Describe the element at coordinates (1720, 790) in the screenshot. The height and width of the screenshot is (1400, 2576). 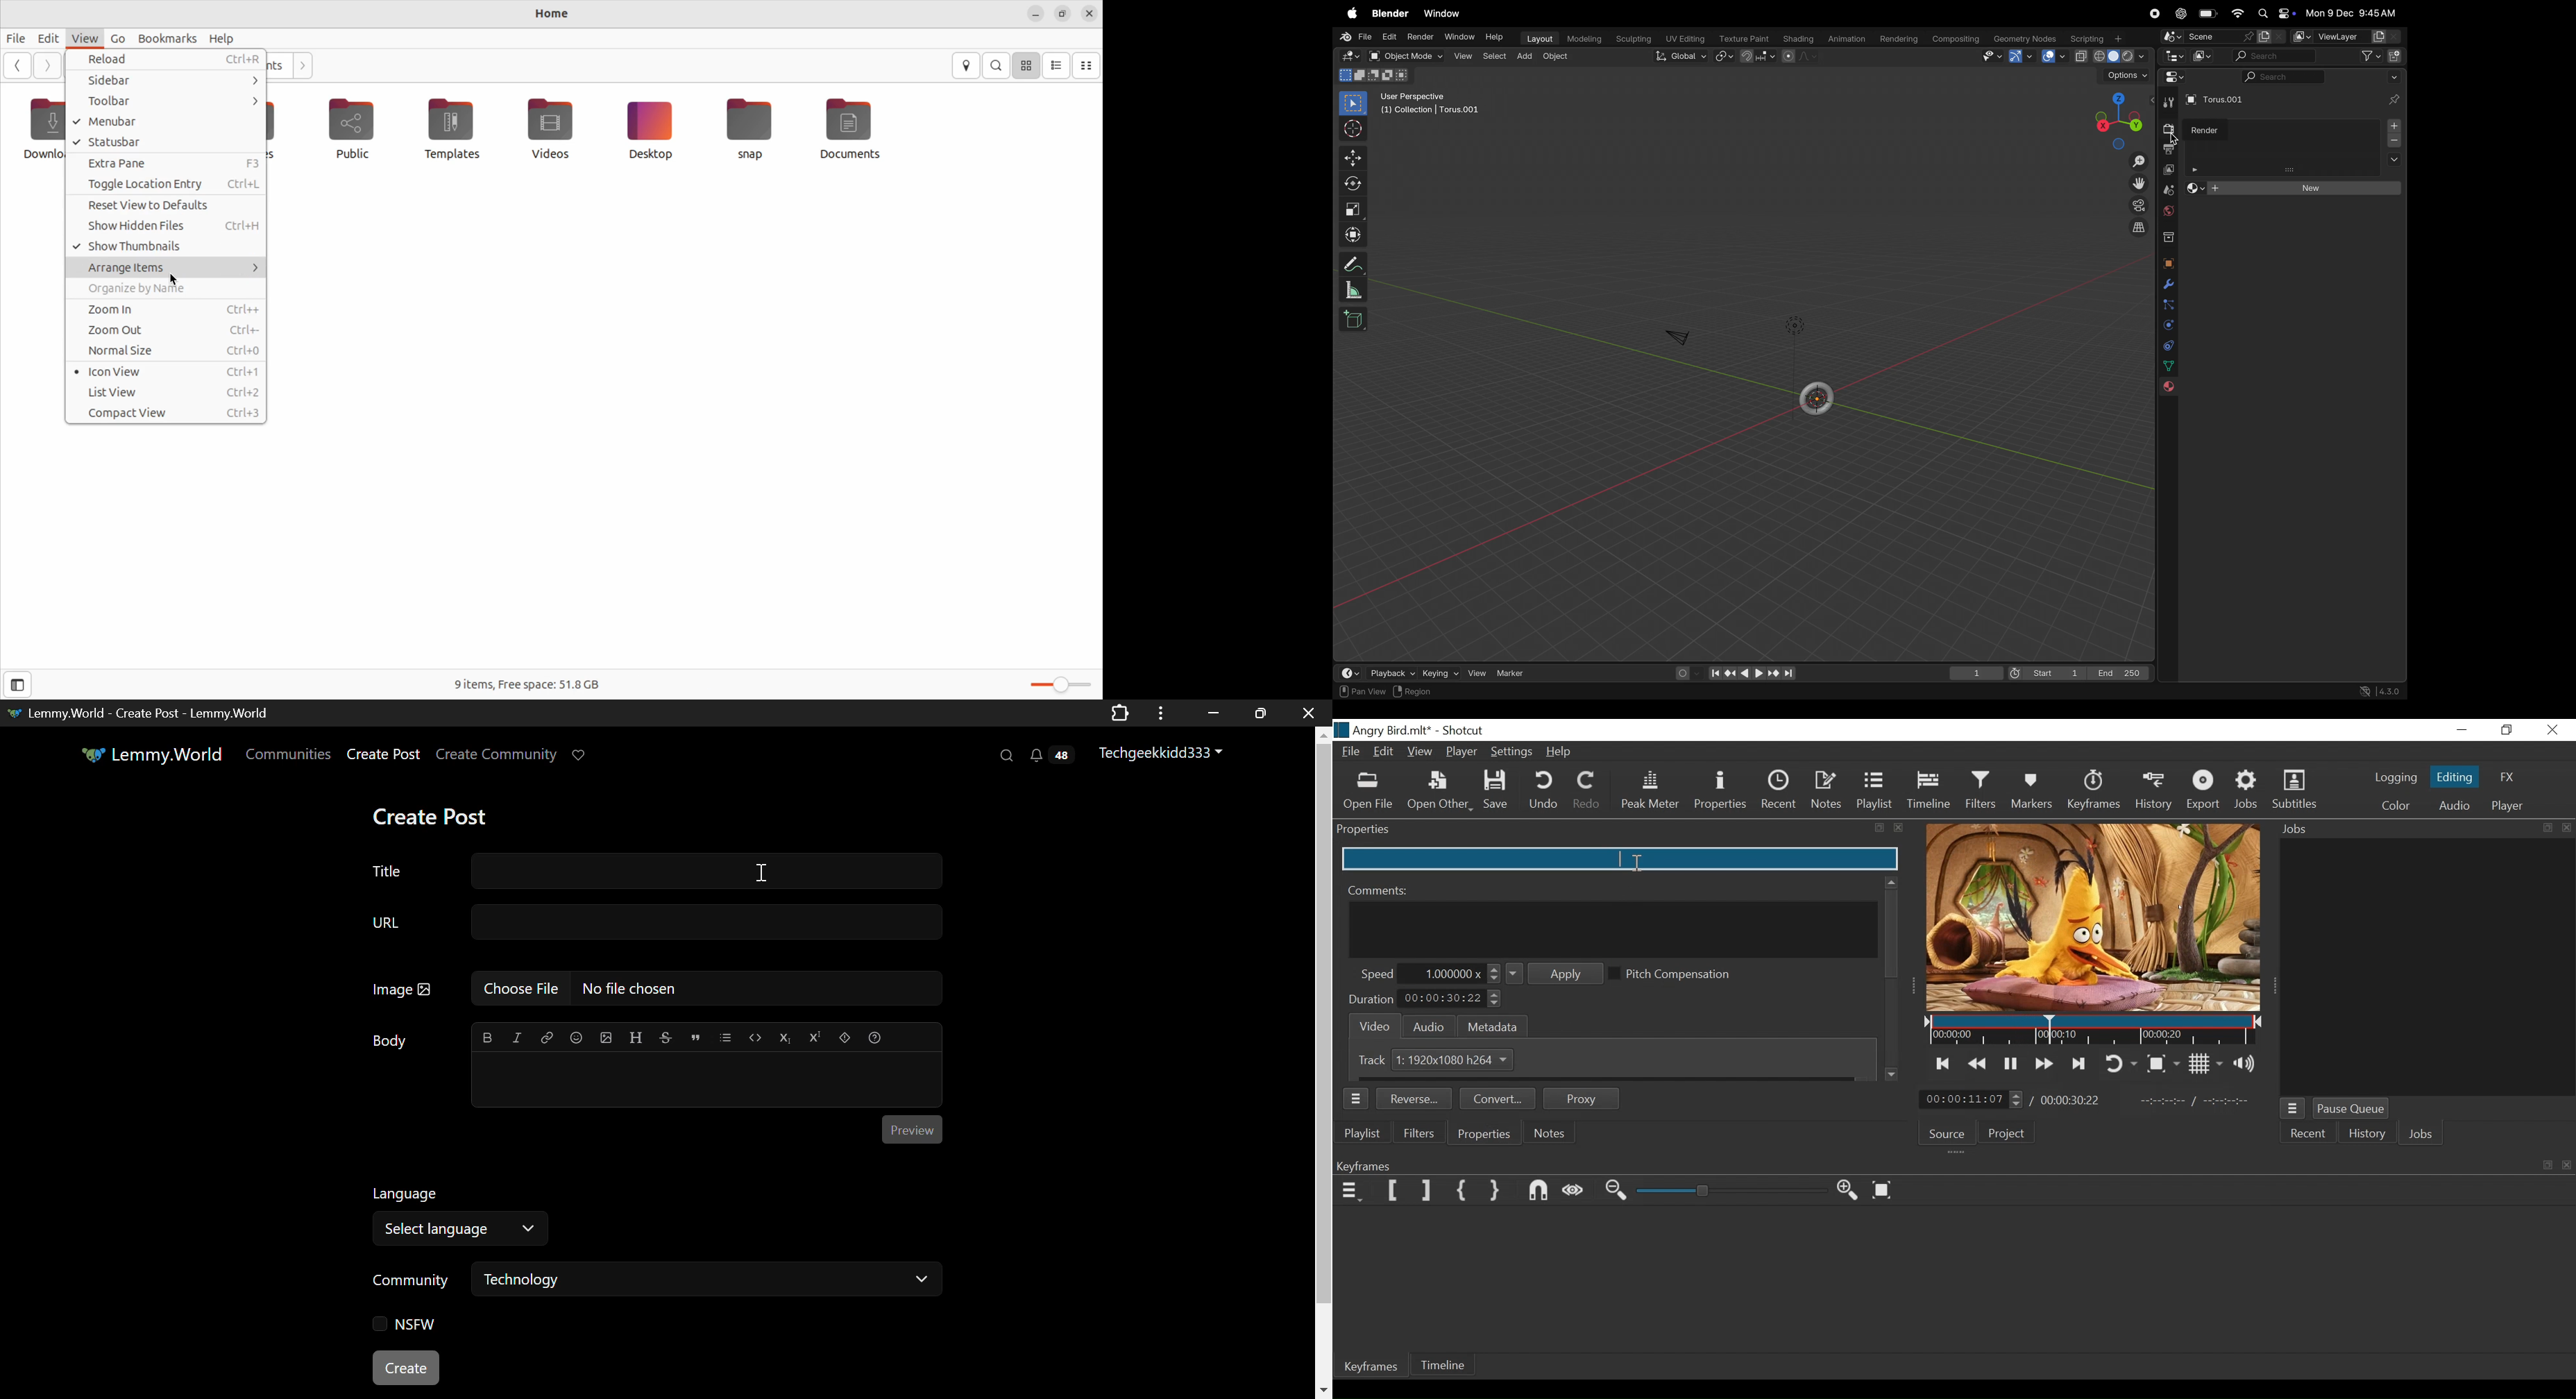
I see `Properties` at that location.